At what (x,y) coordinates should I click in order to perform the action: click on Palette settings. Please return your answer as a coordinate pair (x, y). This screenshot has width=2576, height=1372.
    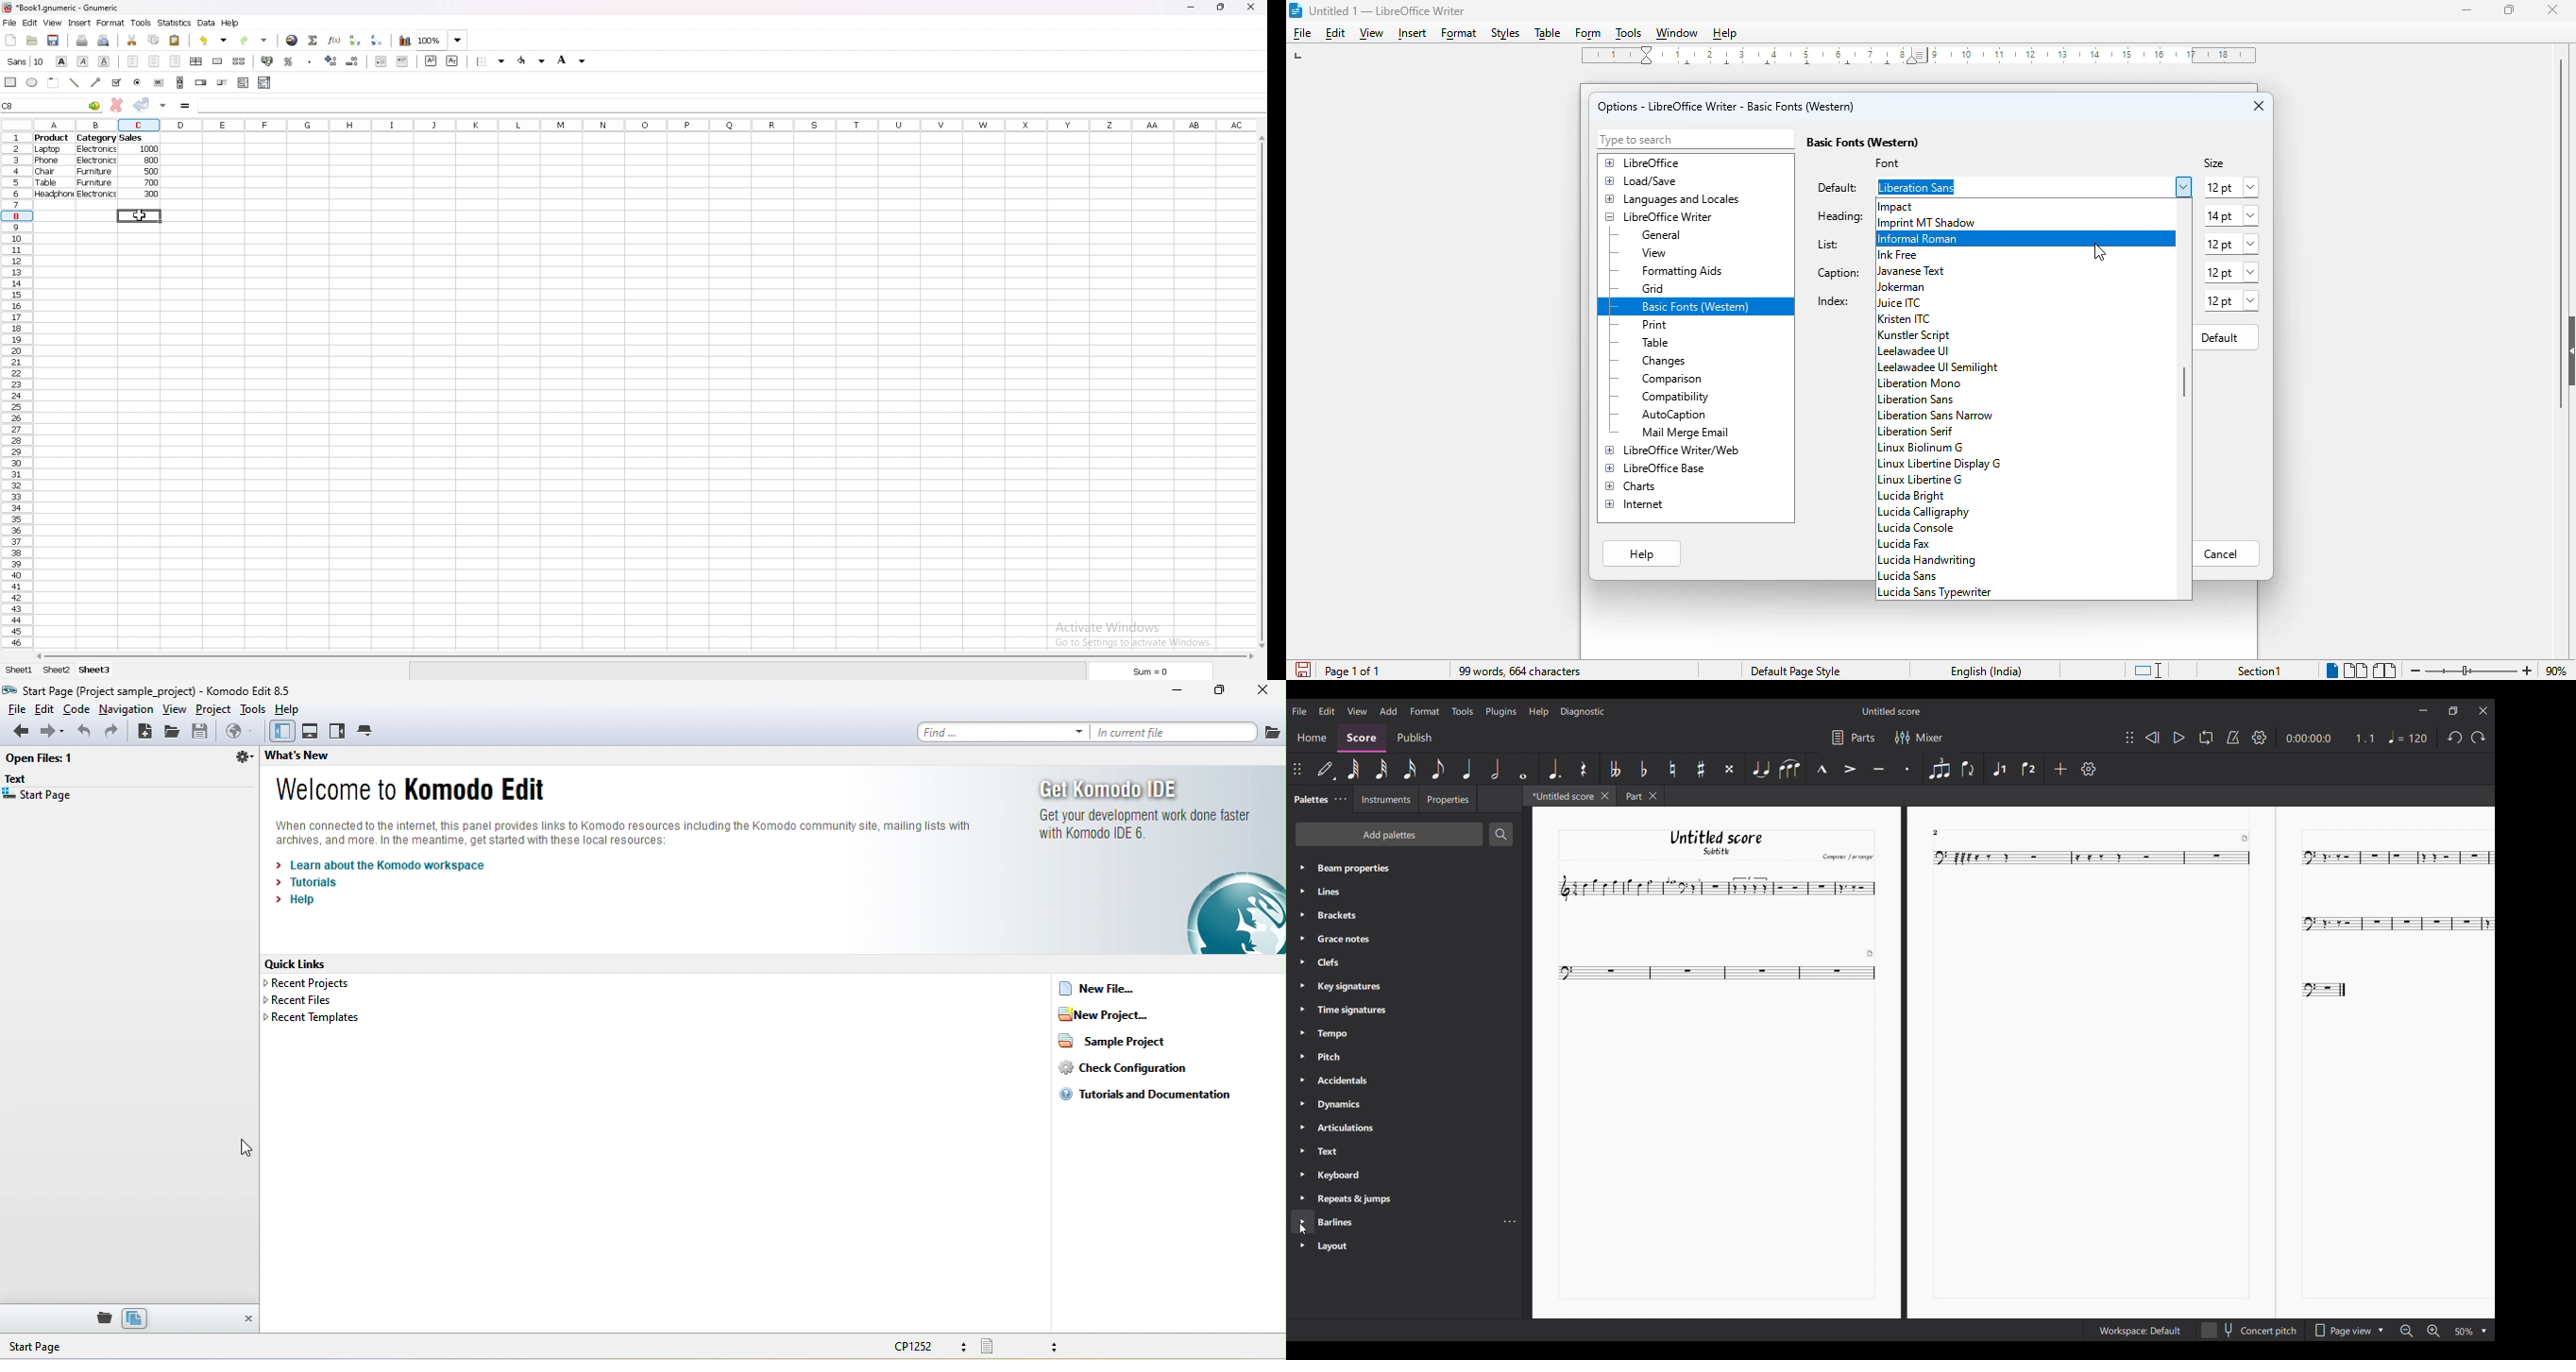
    Looking at the image, I should click on (1359, 870).